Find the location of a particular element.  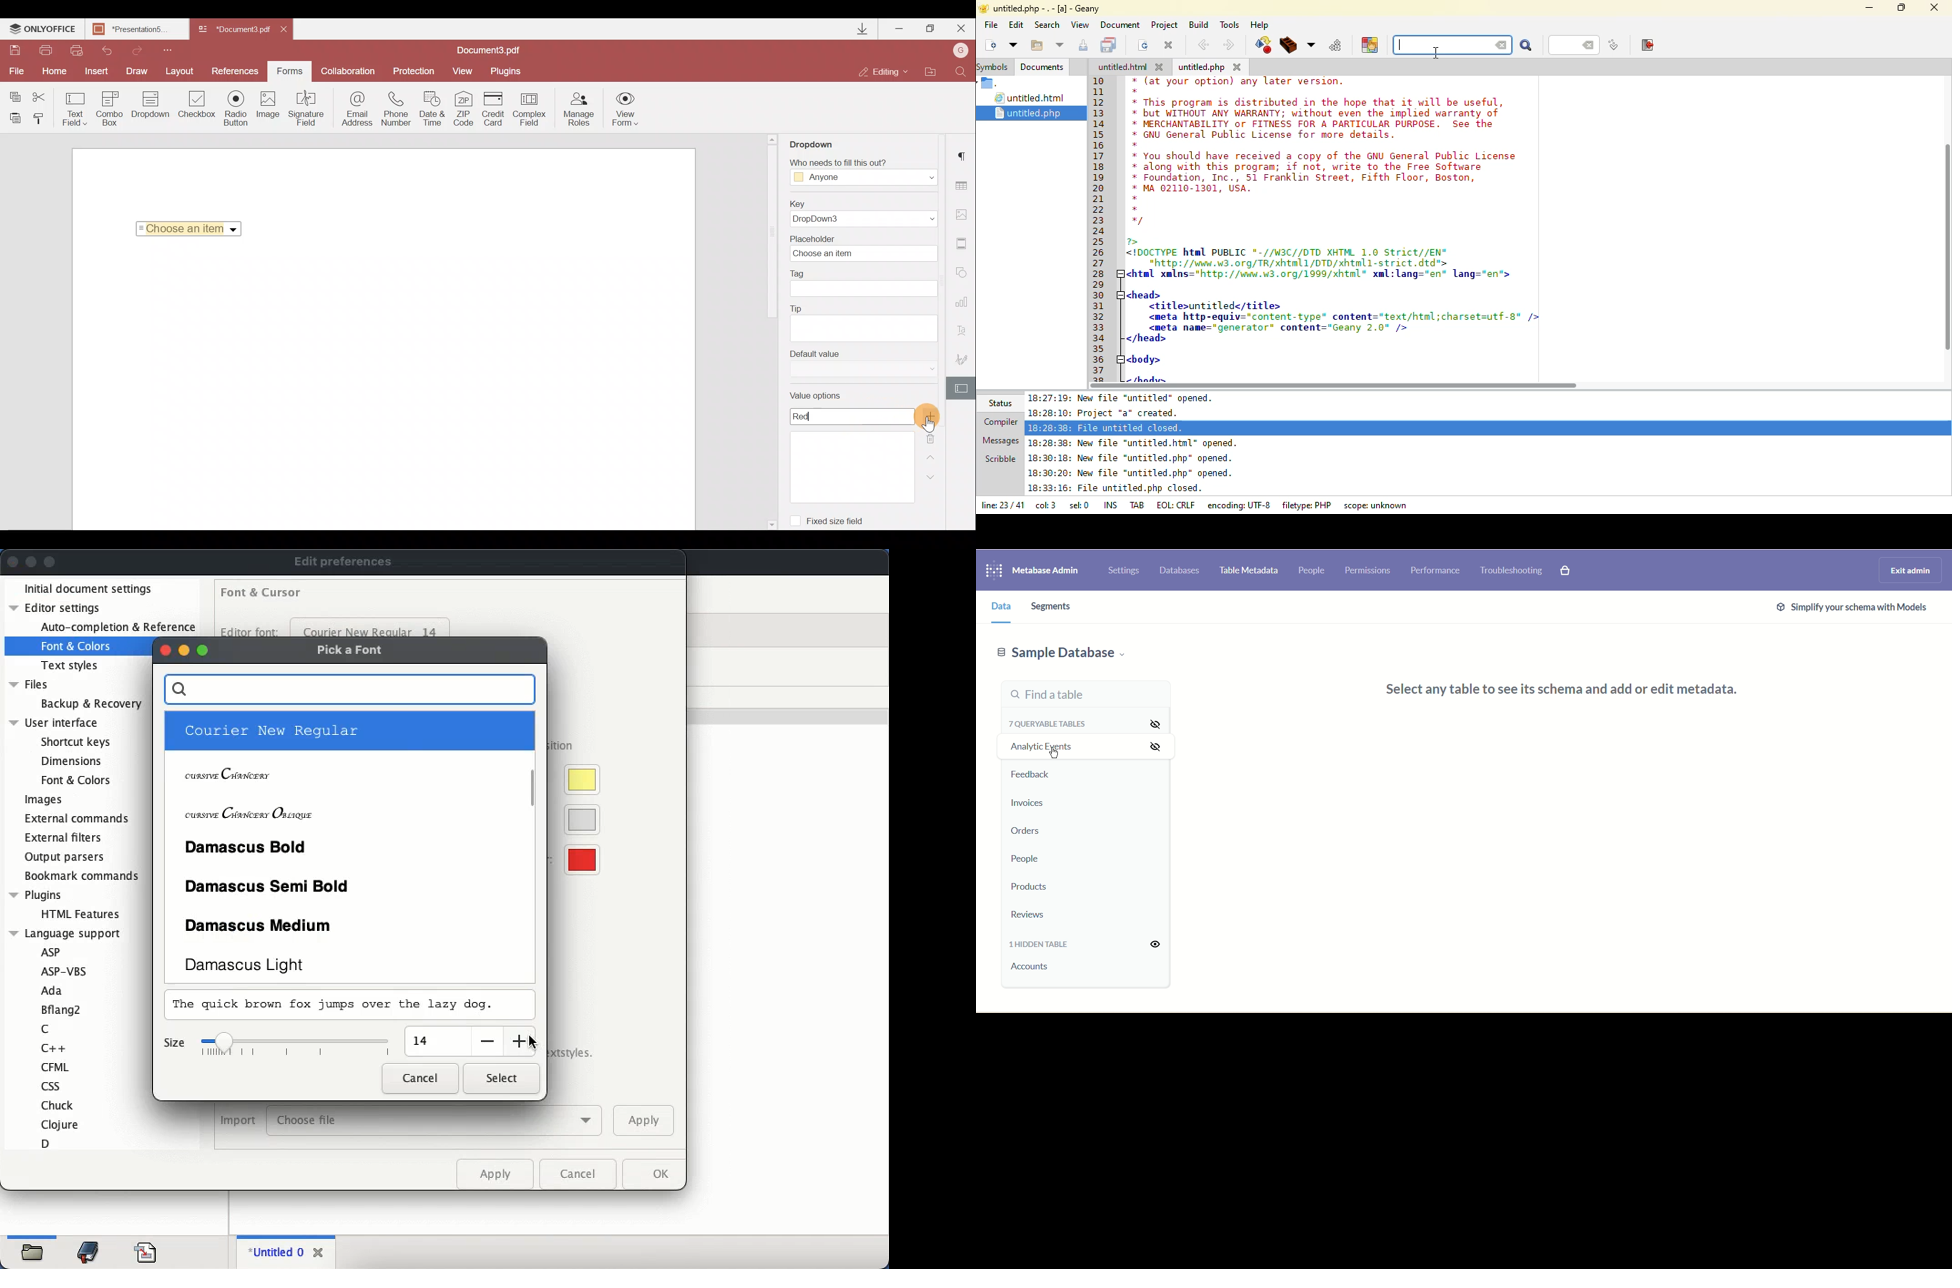

chuck is located at coordinates (58, 1105).